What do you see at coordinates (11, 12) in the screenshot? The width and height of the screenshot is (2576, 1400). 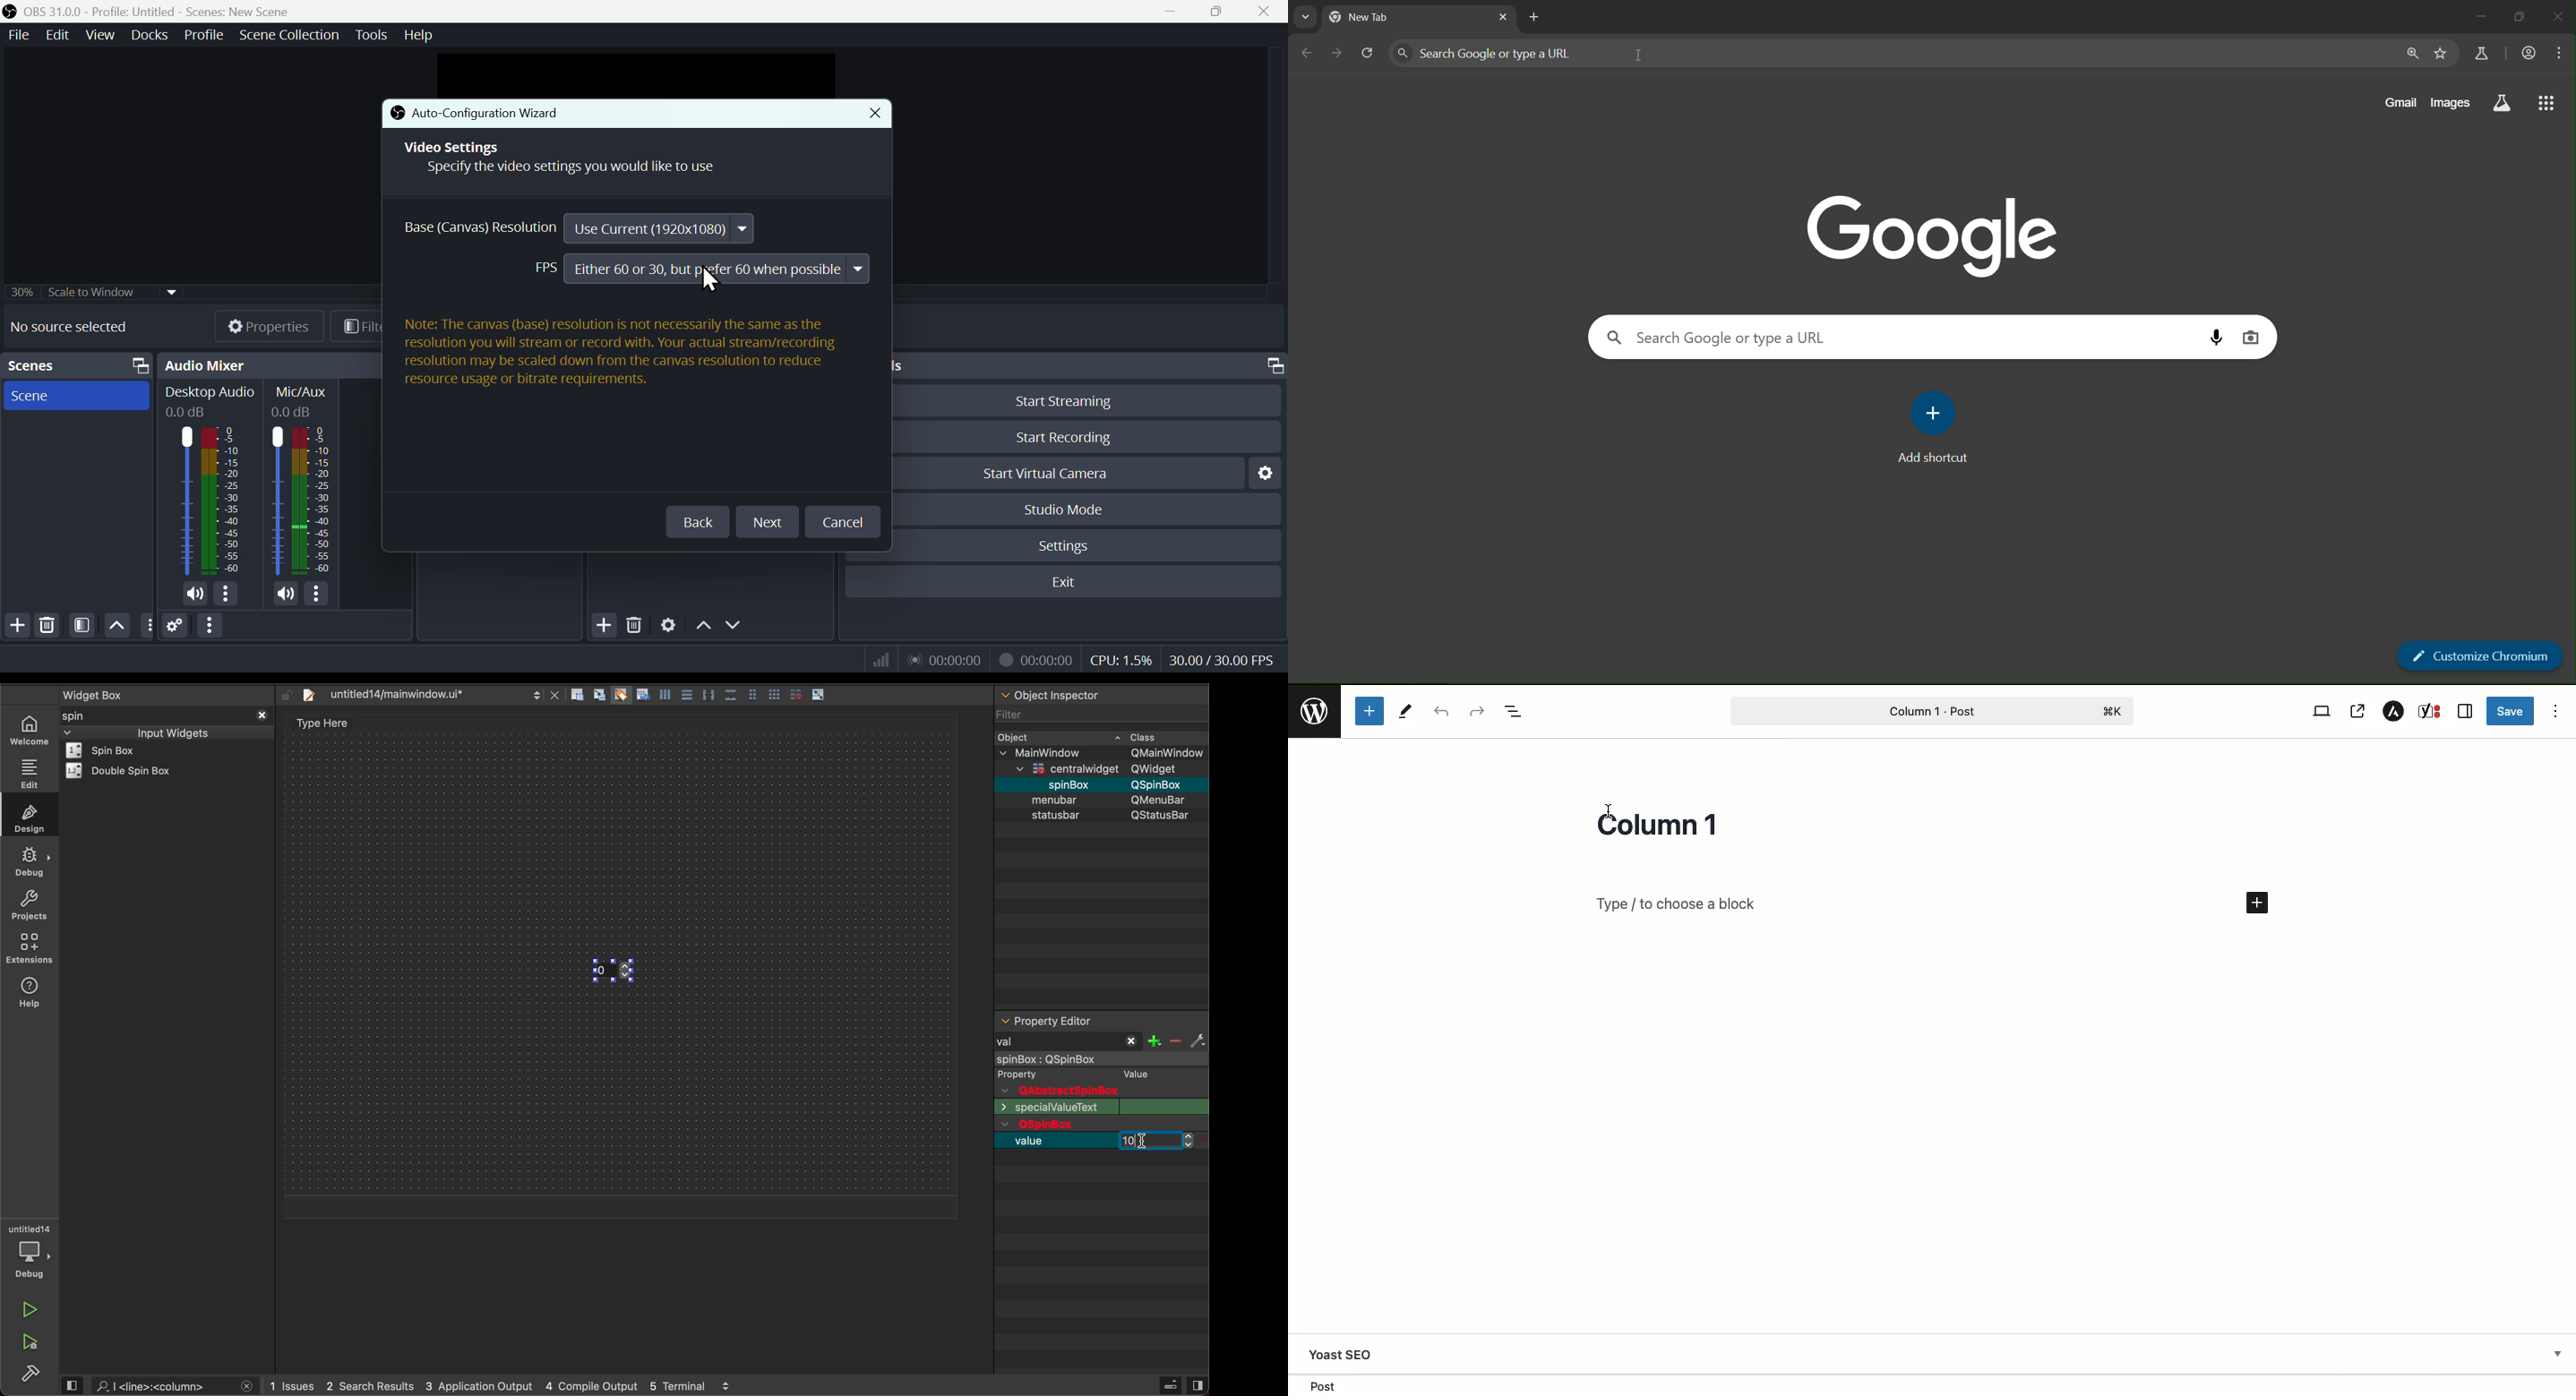 I see `icon` at bounding box center [11, 12].